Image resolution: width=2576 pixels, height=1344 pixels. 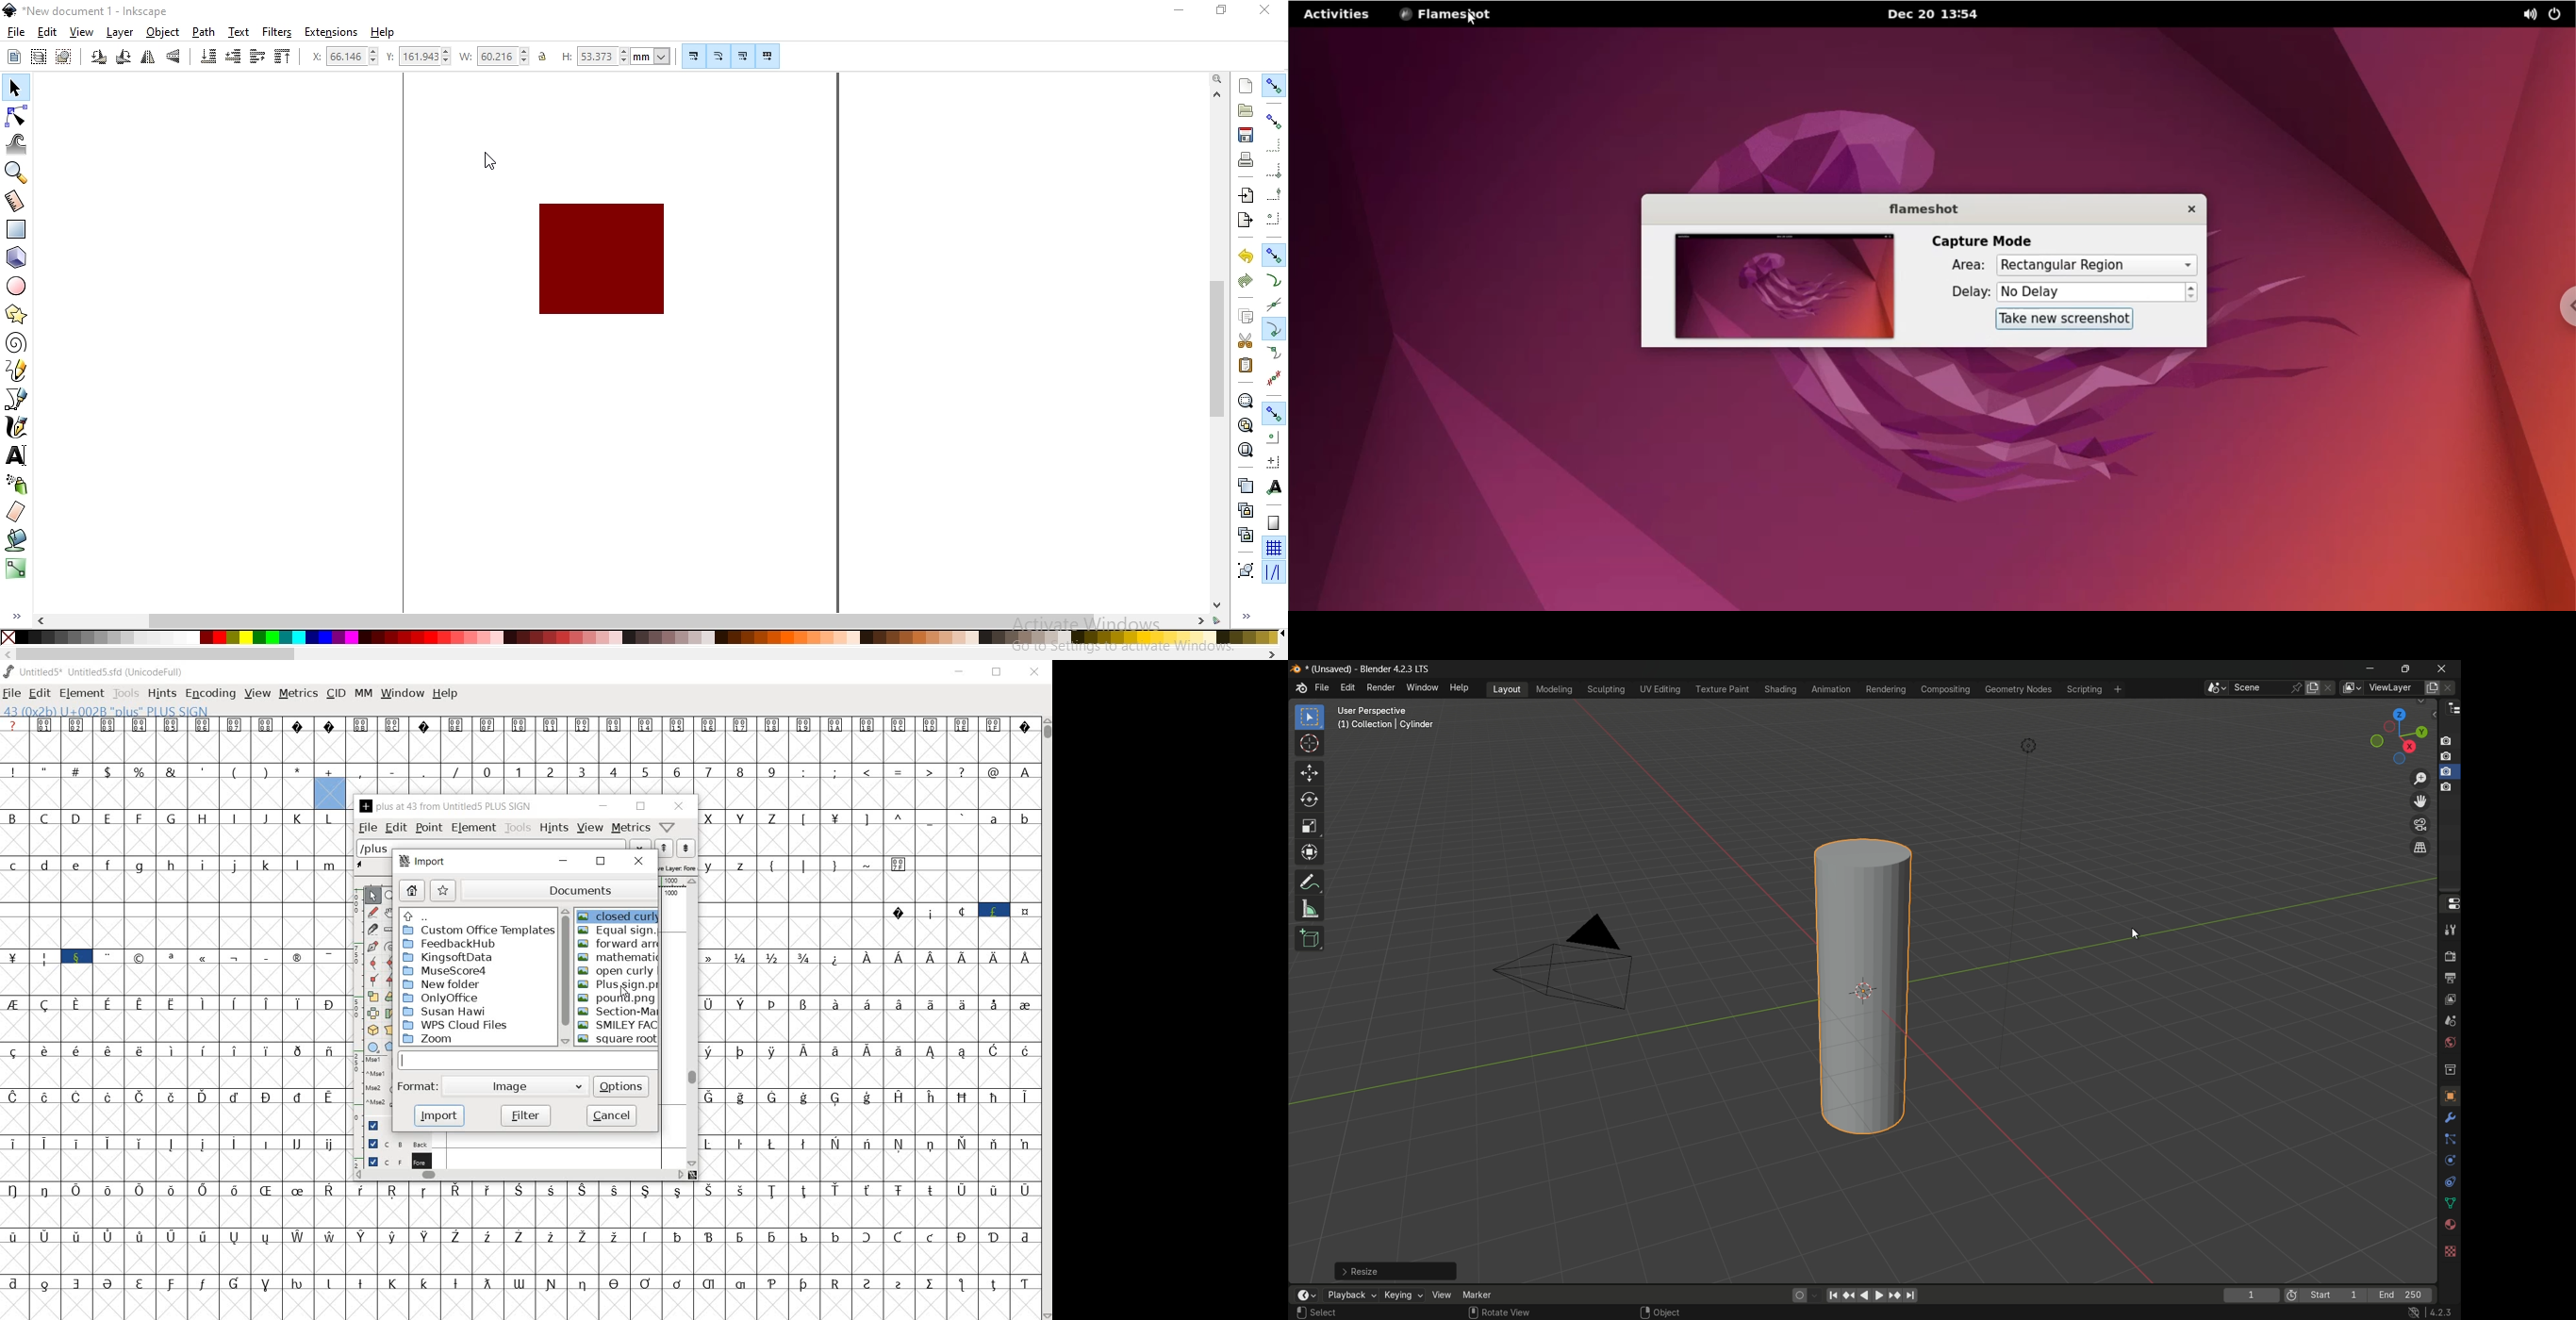 What do you see at coordinates (257, 57) in the screenshot?
I see `raise selection one step` at bounding box center [257, 57].